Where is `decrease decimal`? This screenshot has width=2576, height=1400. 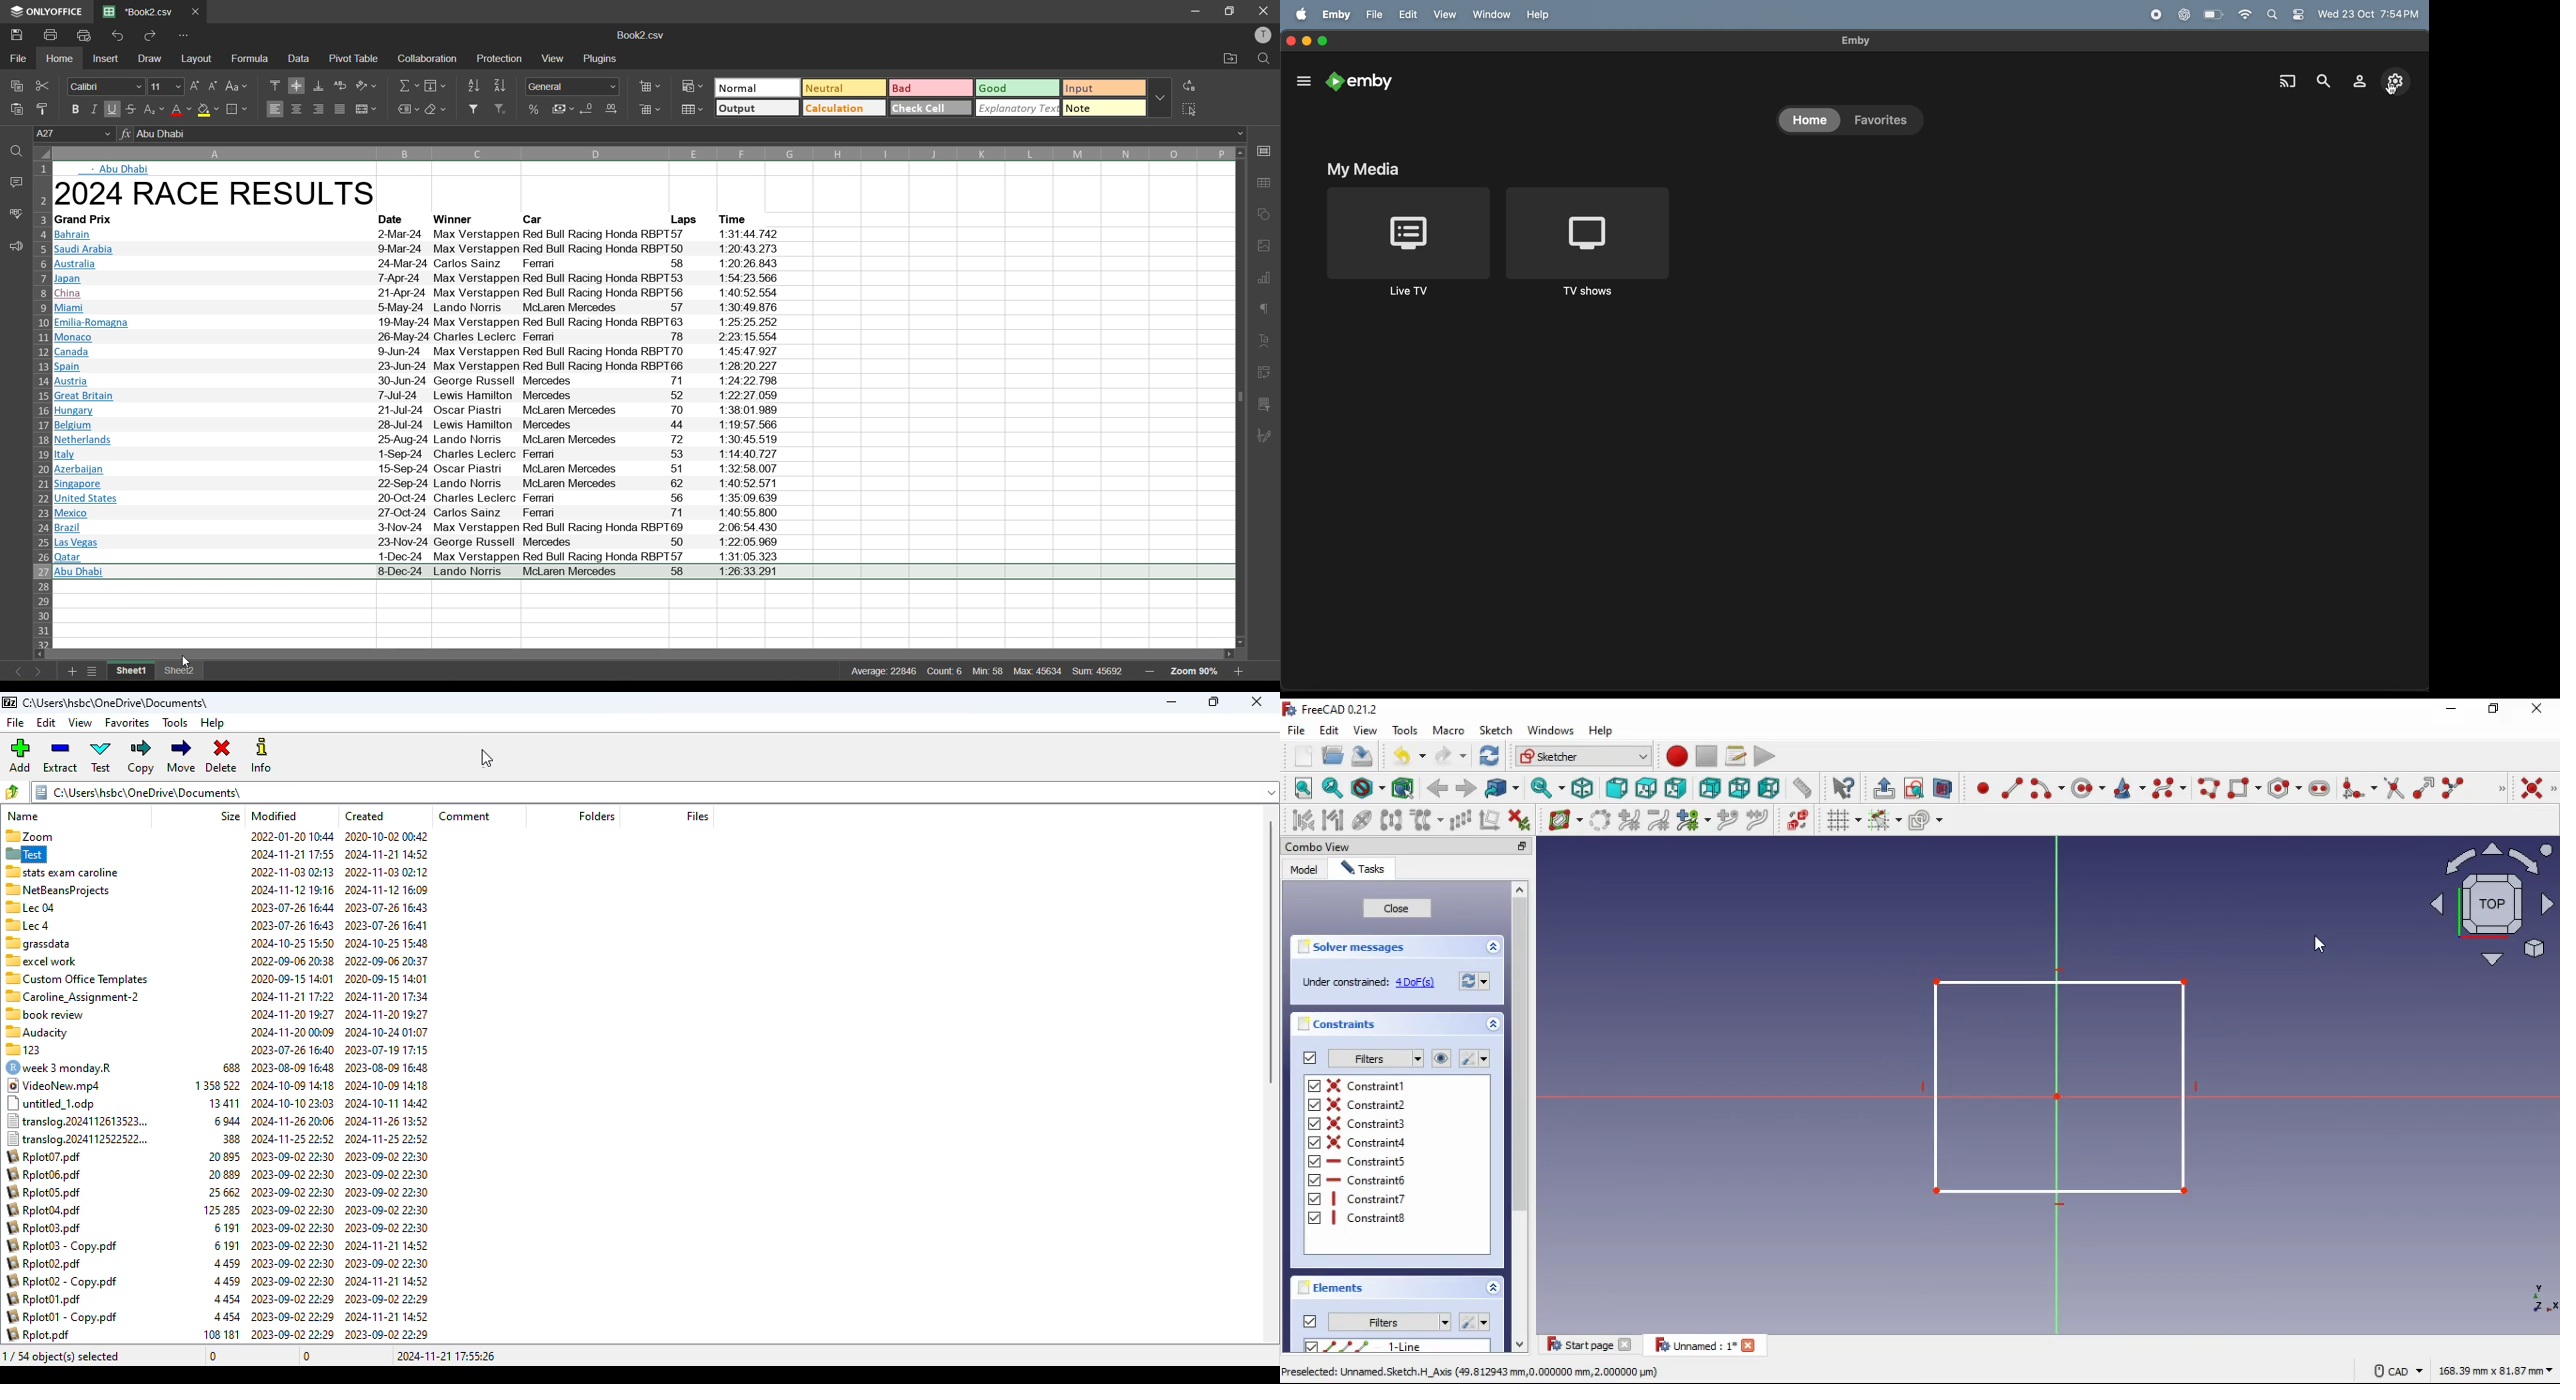
decrease decimal is located at coordinates (589, 111).